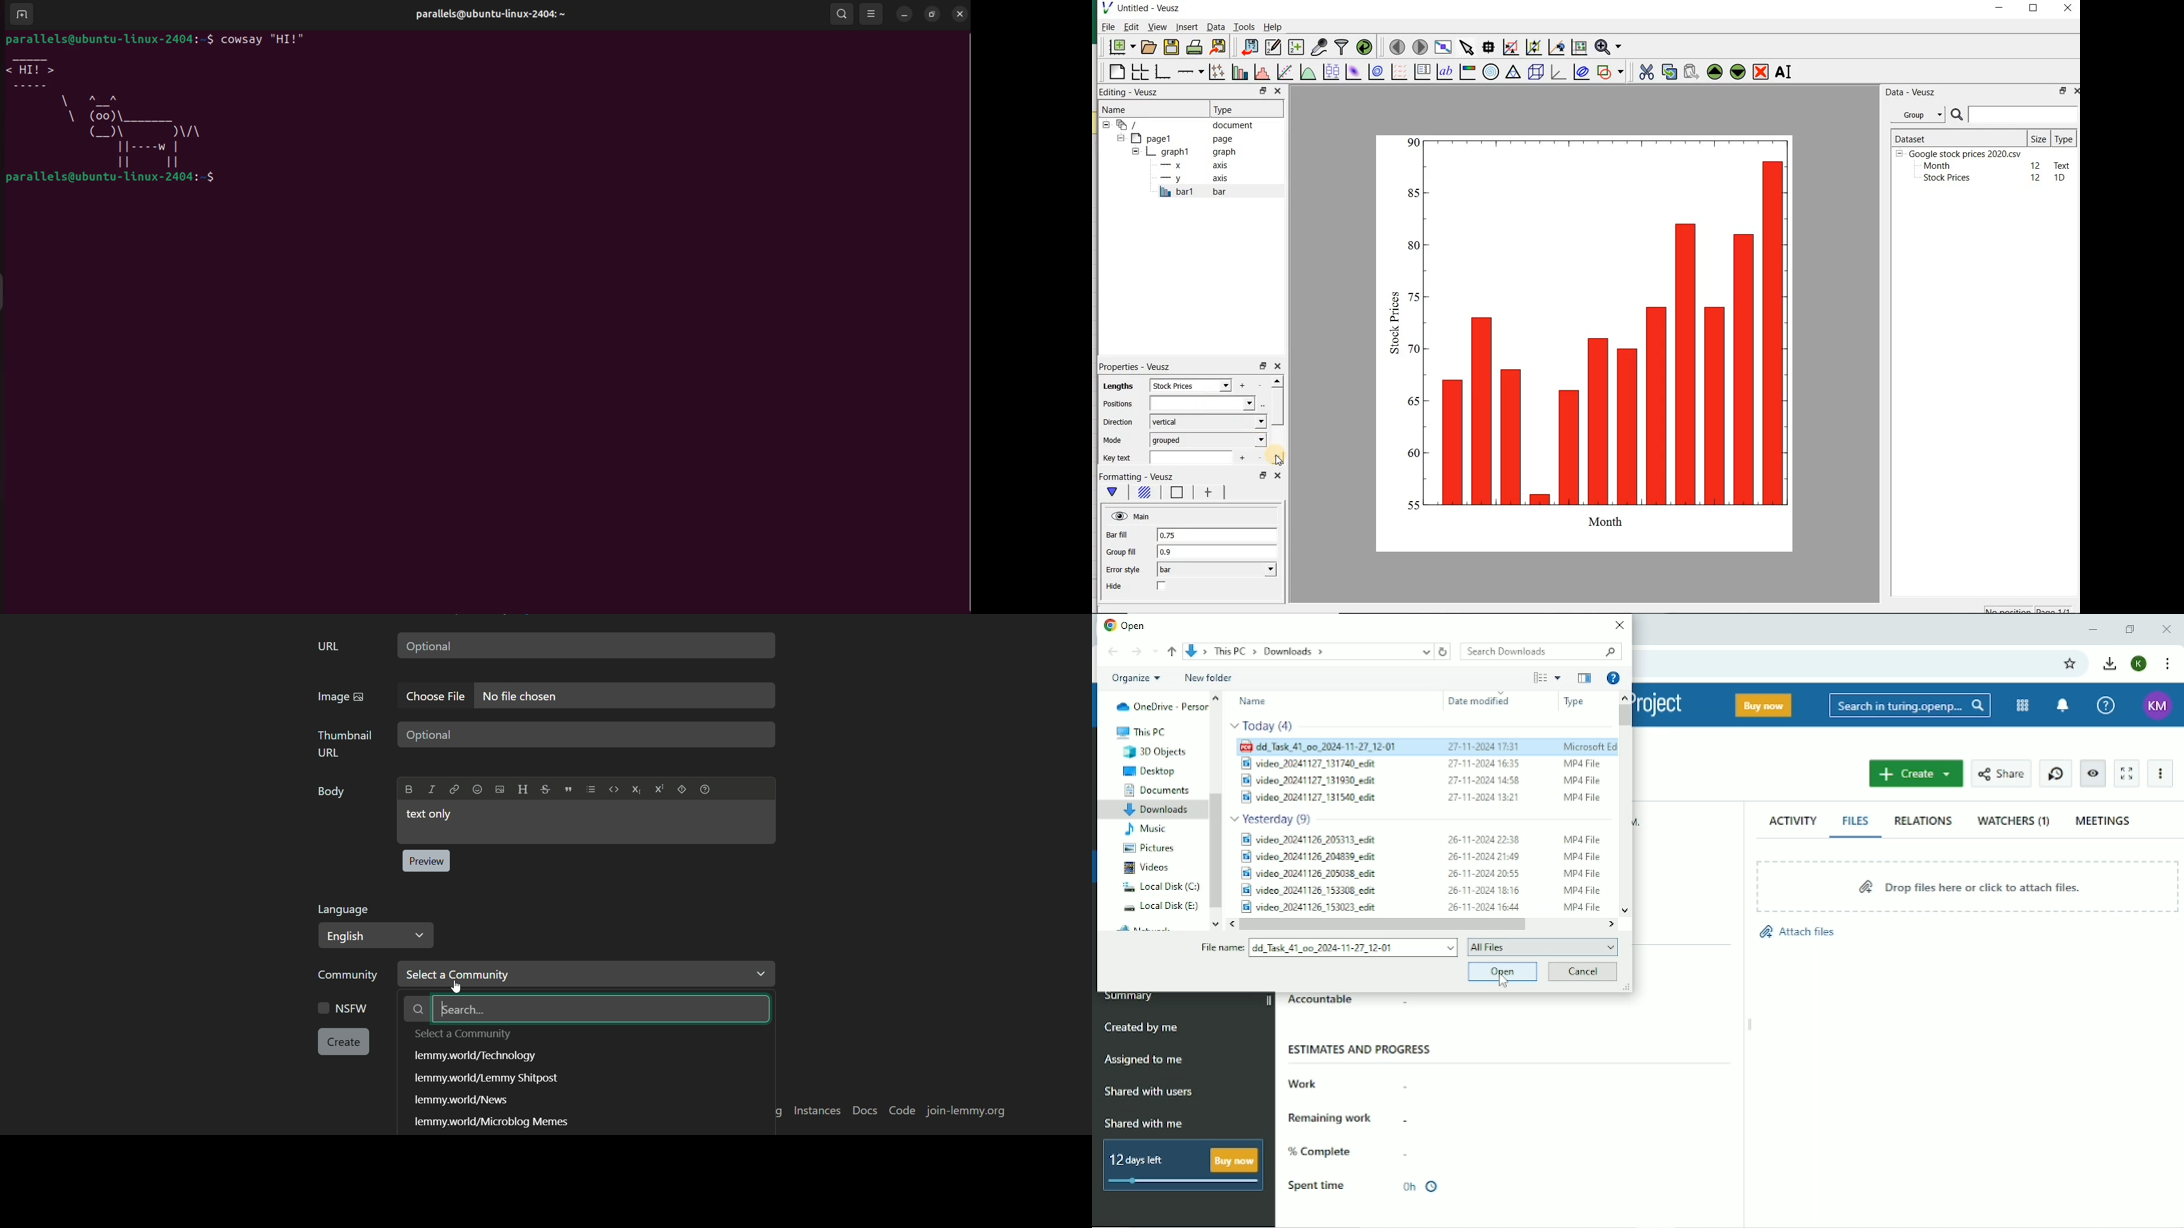 This screenshot has height=1232, width=2184. I want to click on Open, so click(1126, 624).